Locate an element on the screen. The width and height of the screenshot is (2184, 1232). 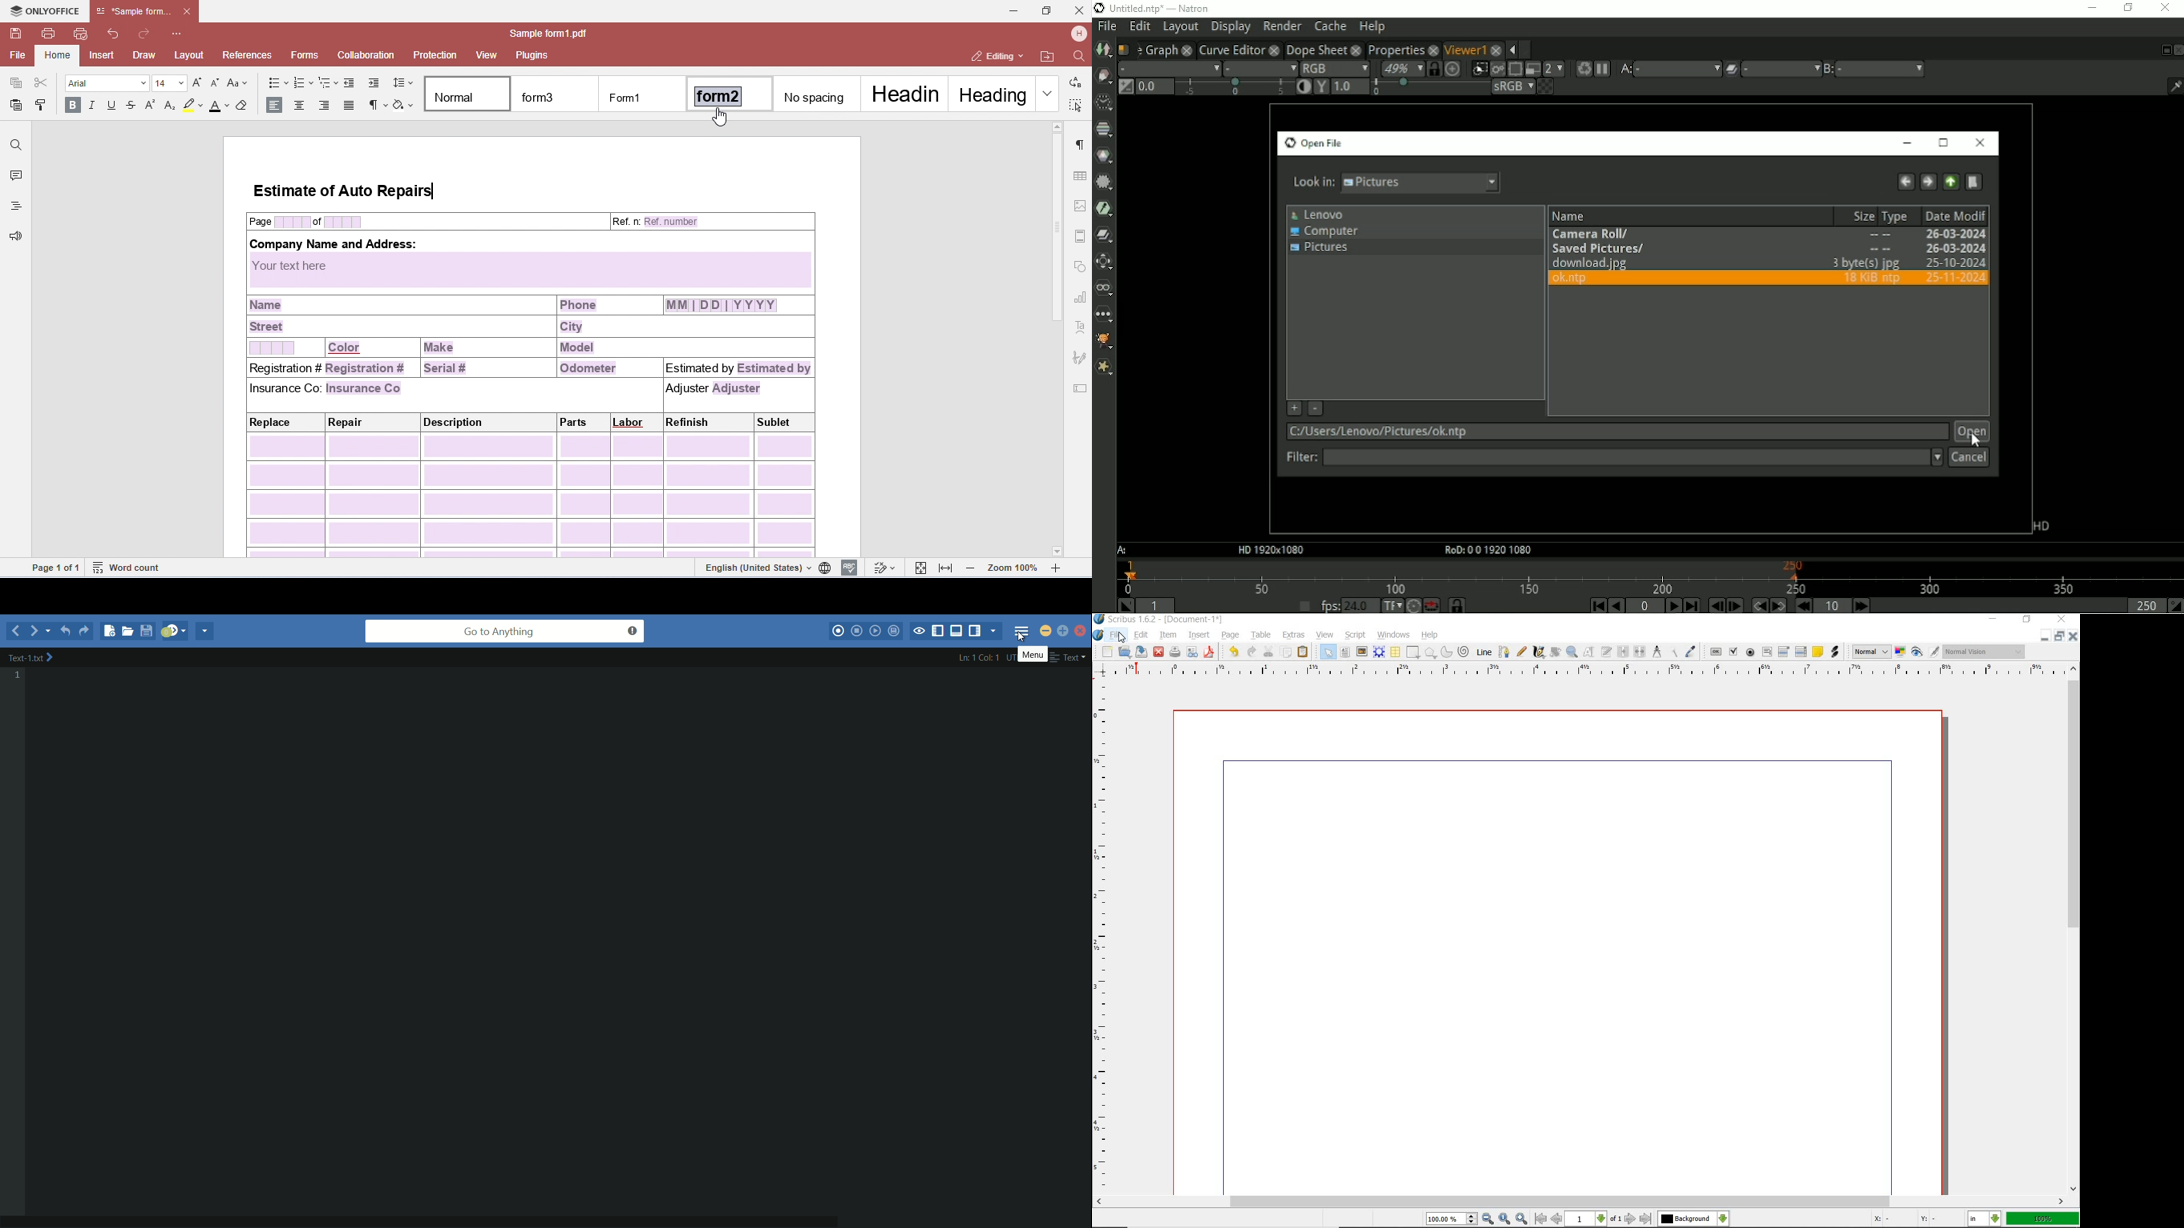
unlink text frames is located at coordinates (1639, 653).